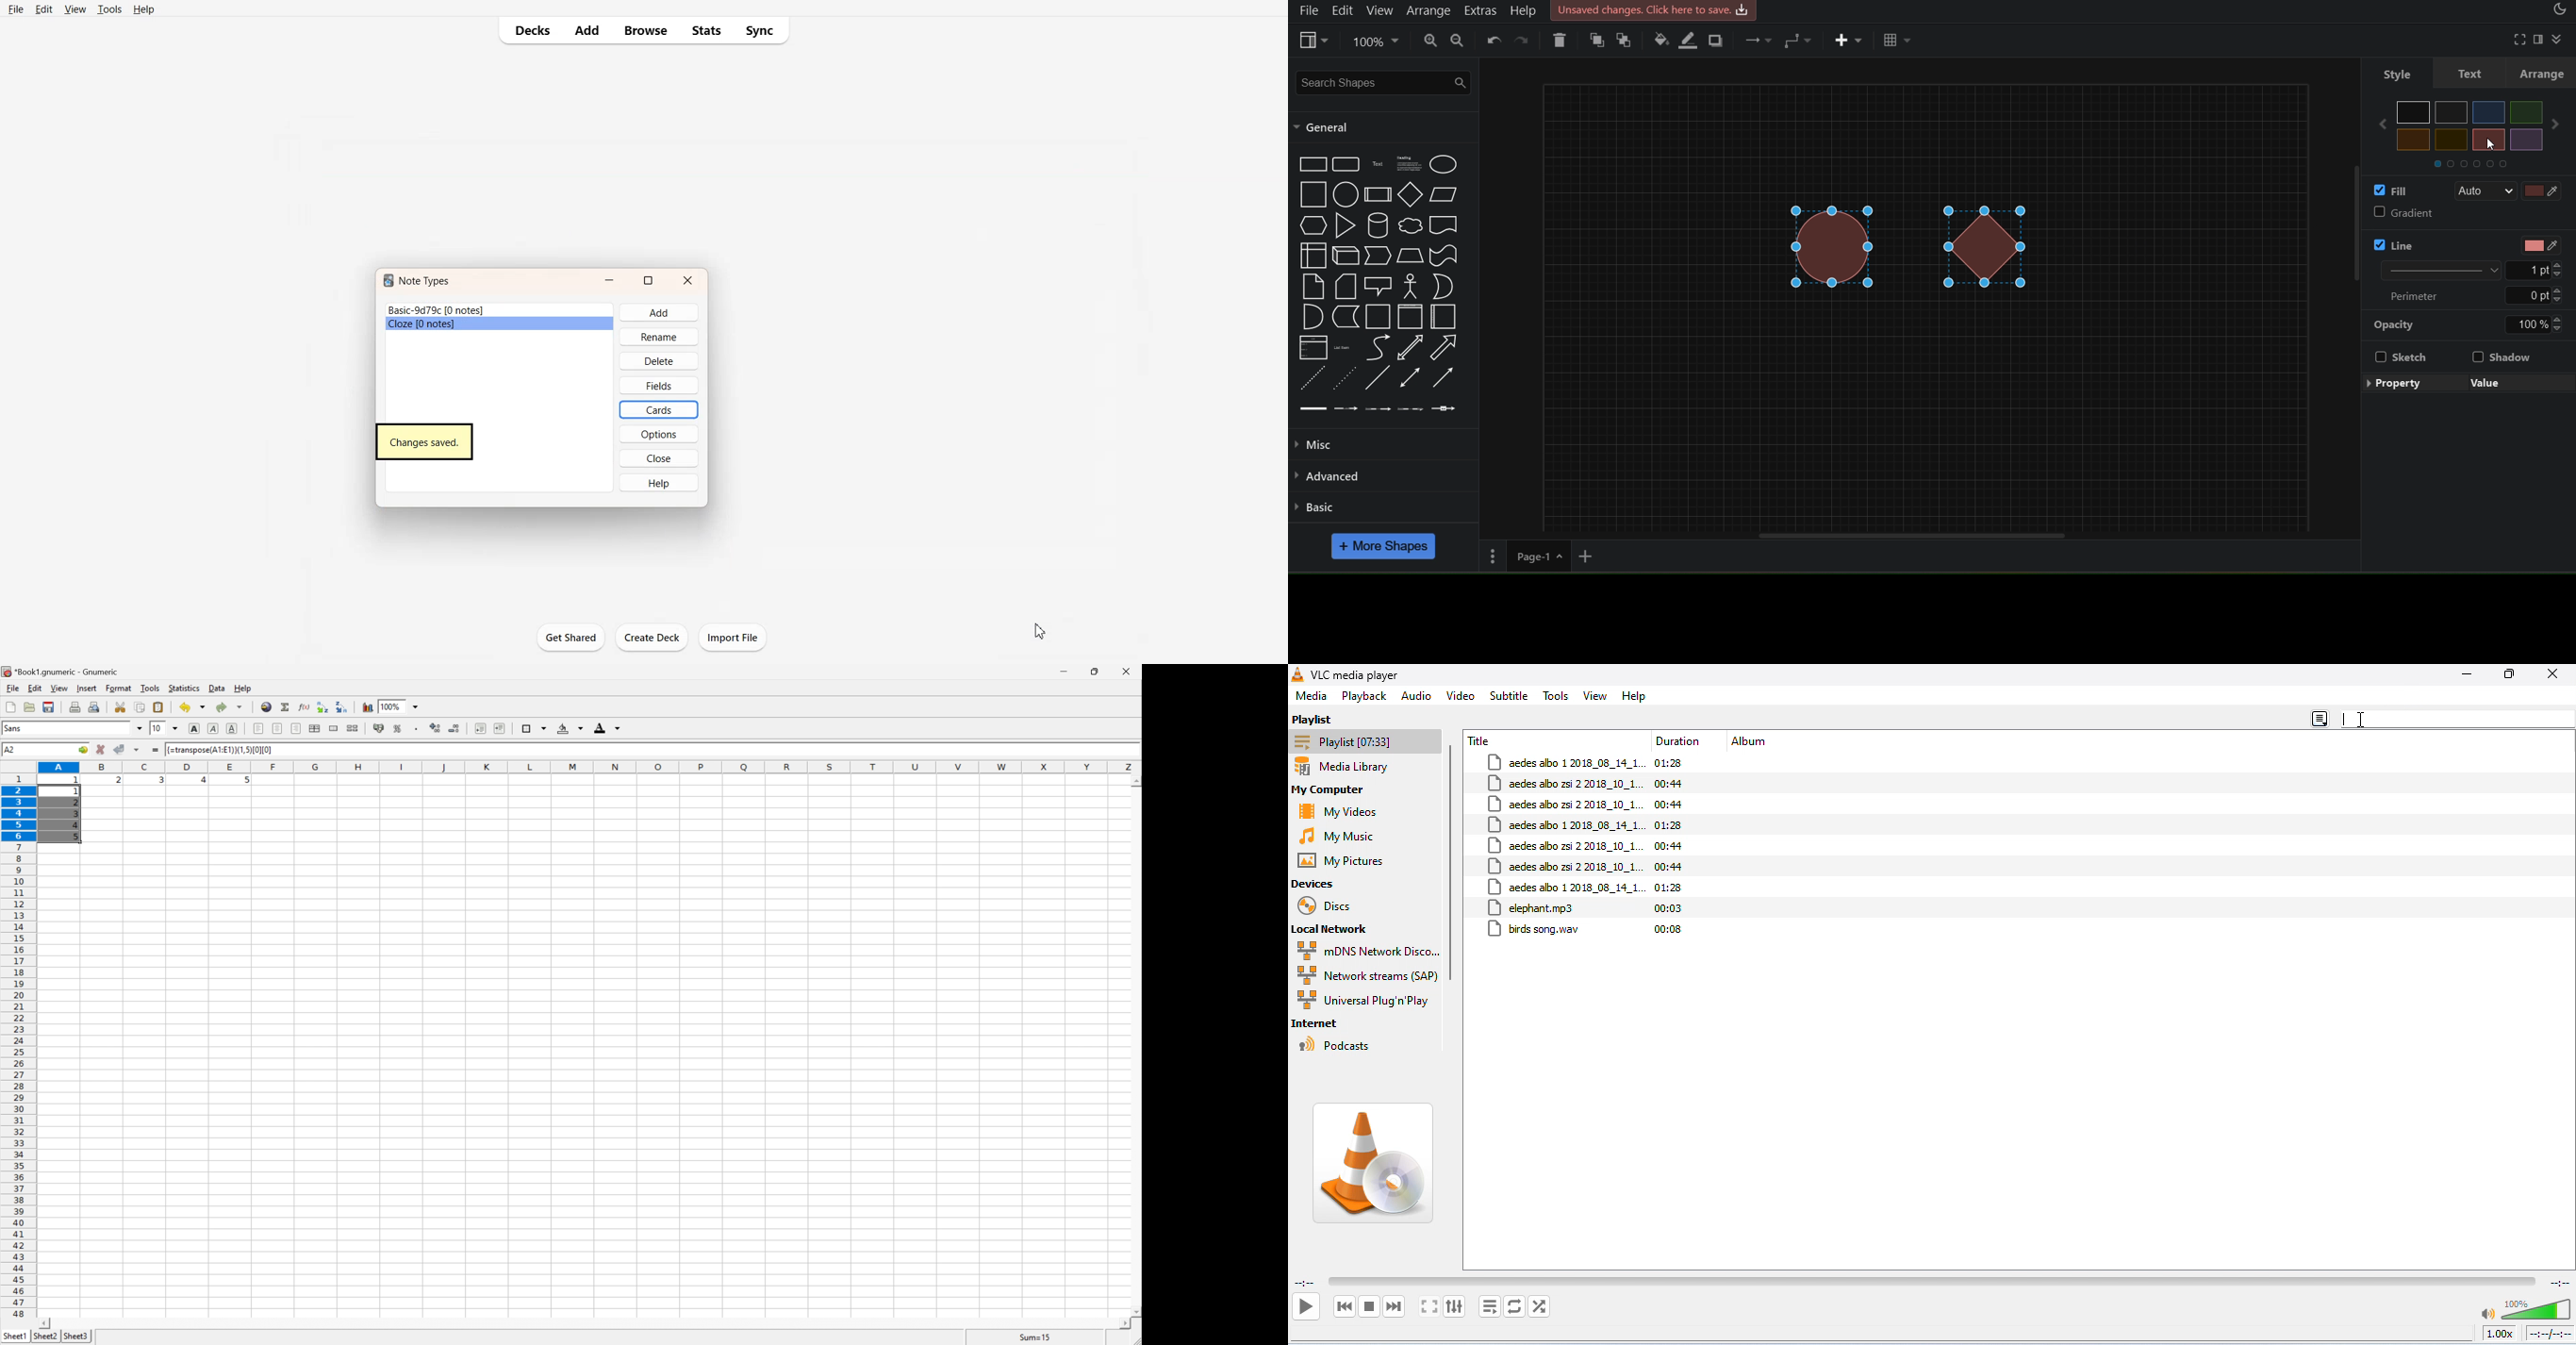  What do you see at coordinates (1409, 347) in the screenshot?
I see `Bidirection Arrow` at bounding box center [1409, 347].